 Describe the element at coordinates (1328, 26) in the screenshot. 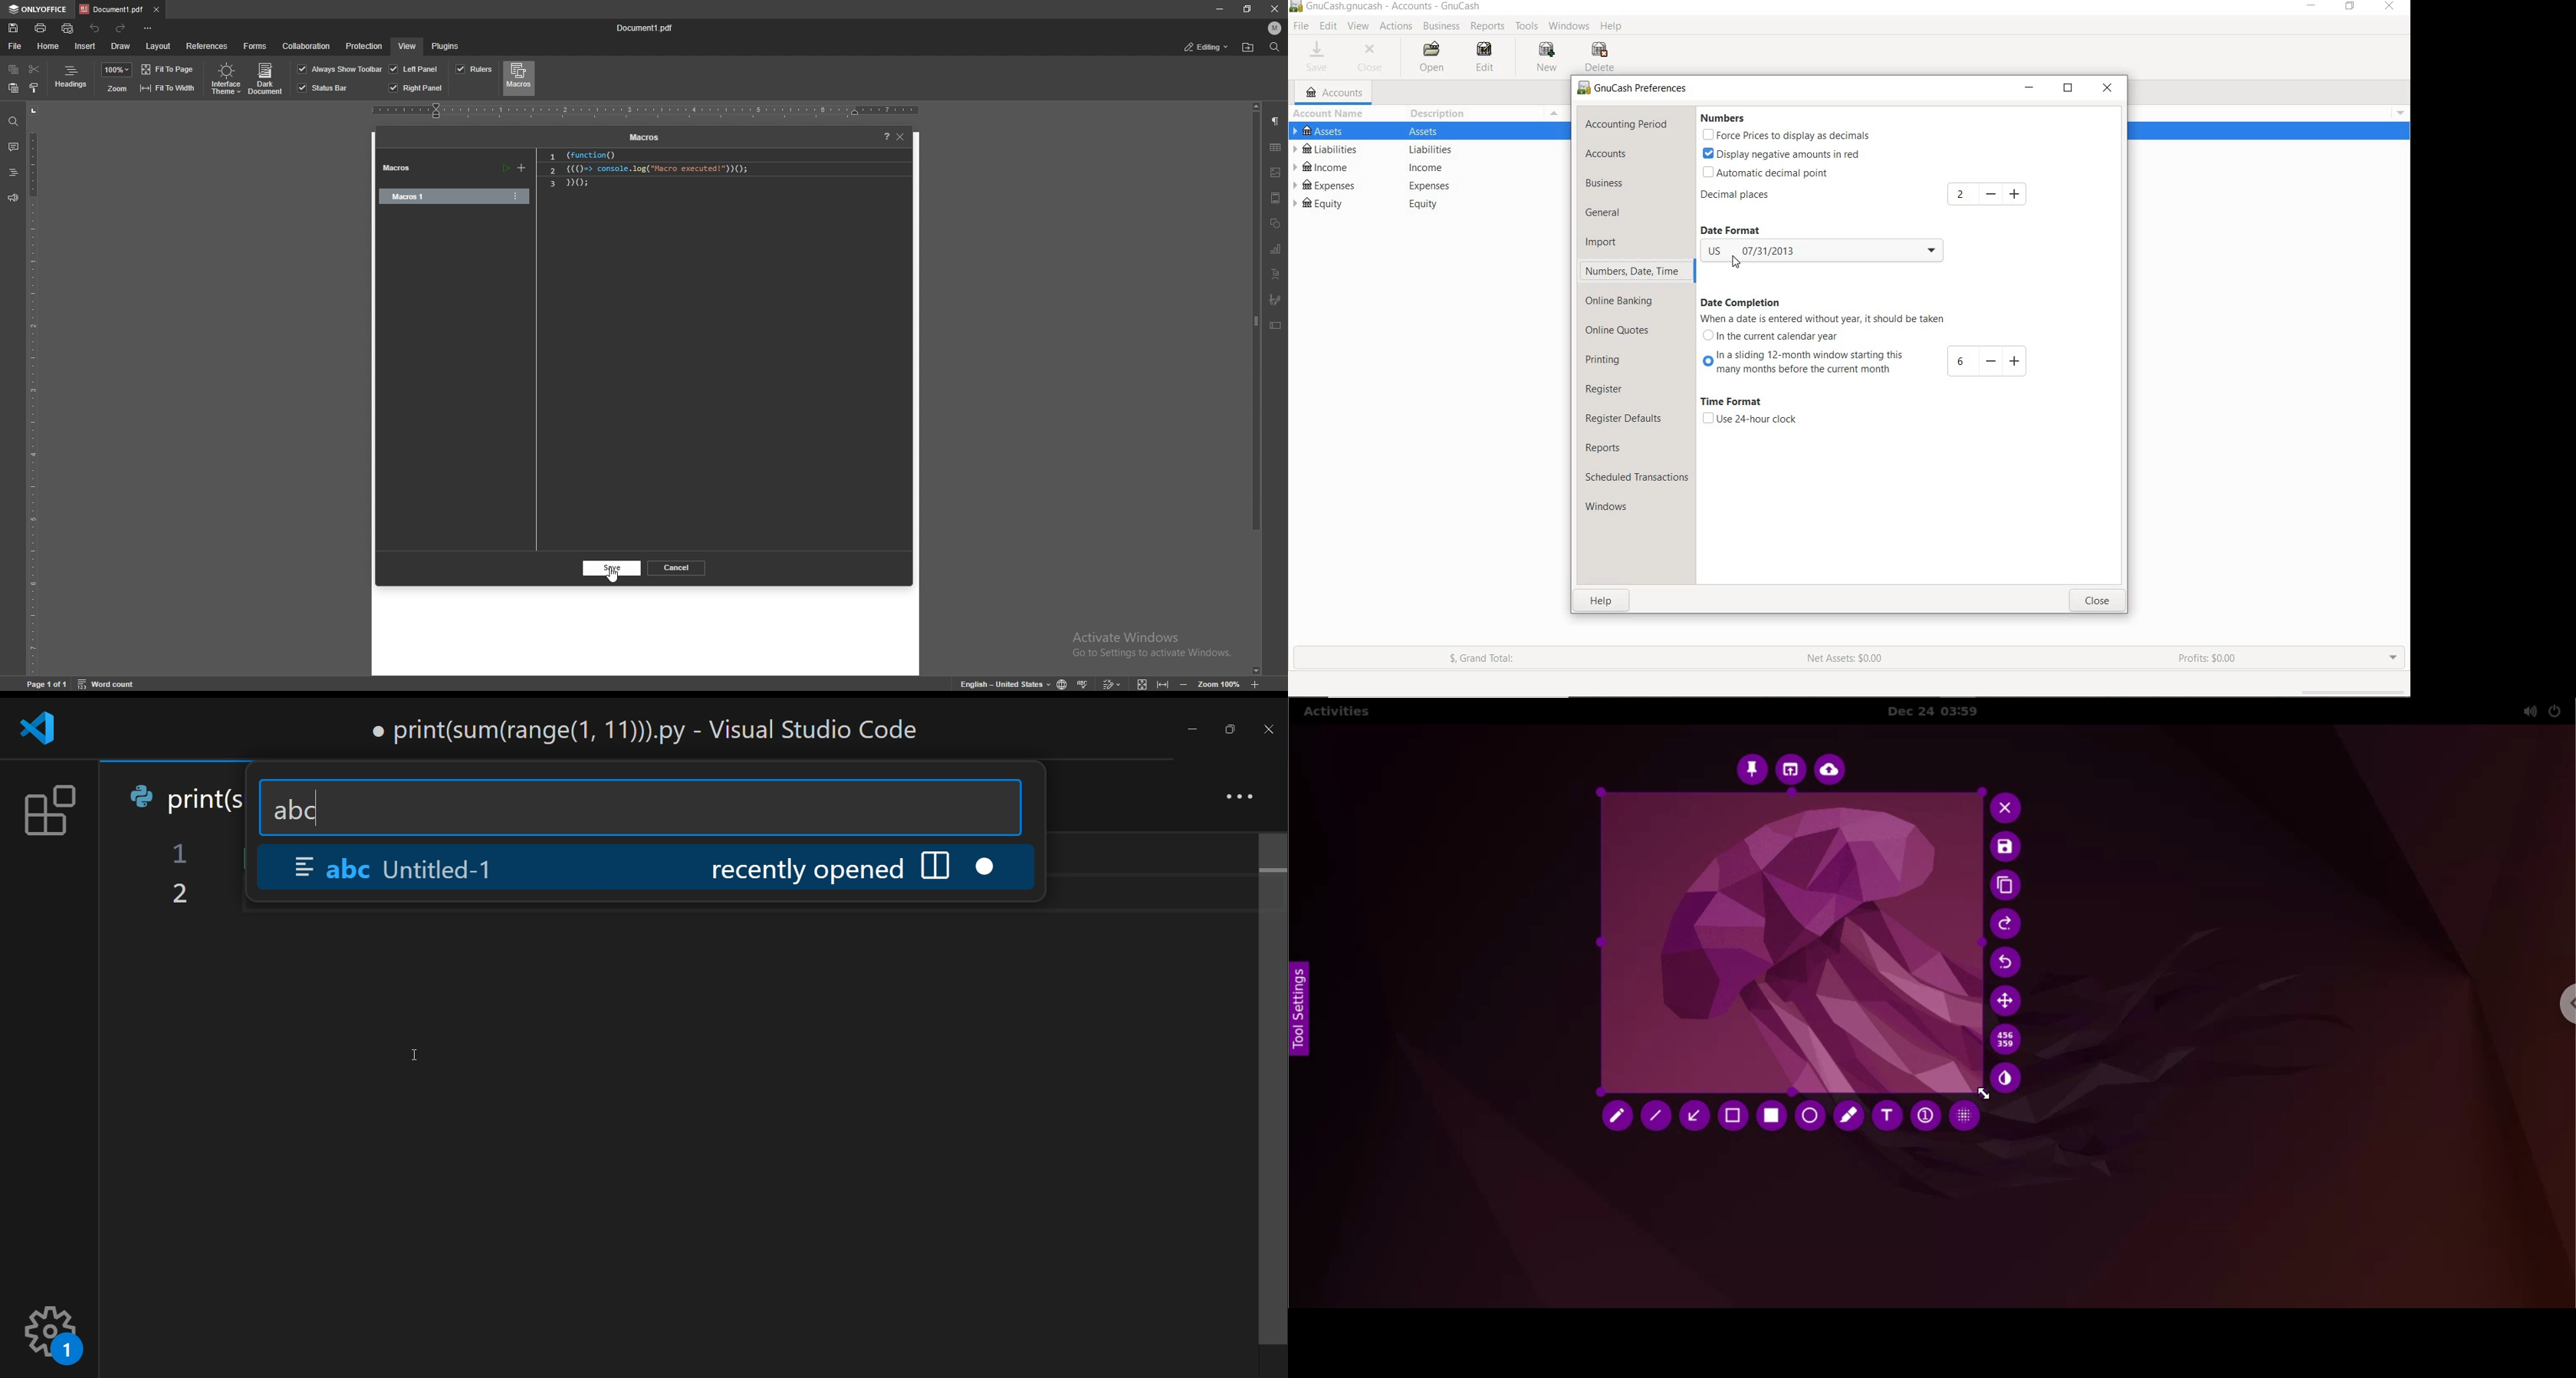

I see `EDIT` at that location.